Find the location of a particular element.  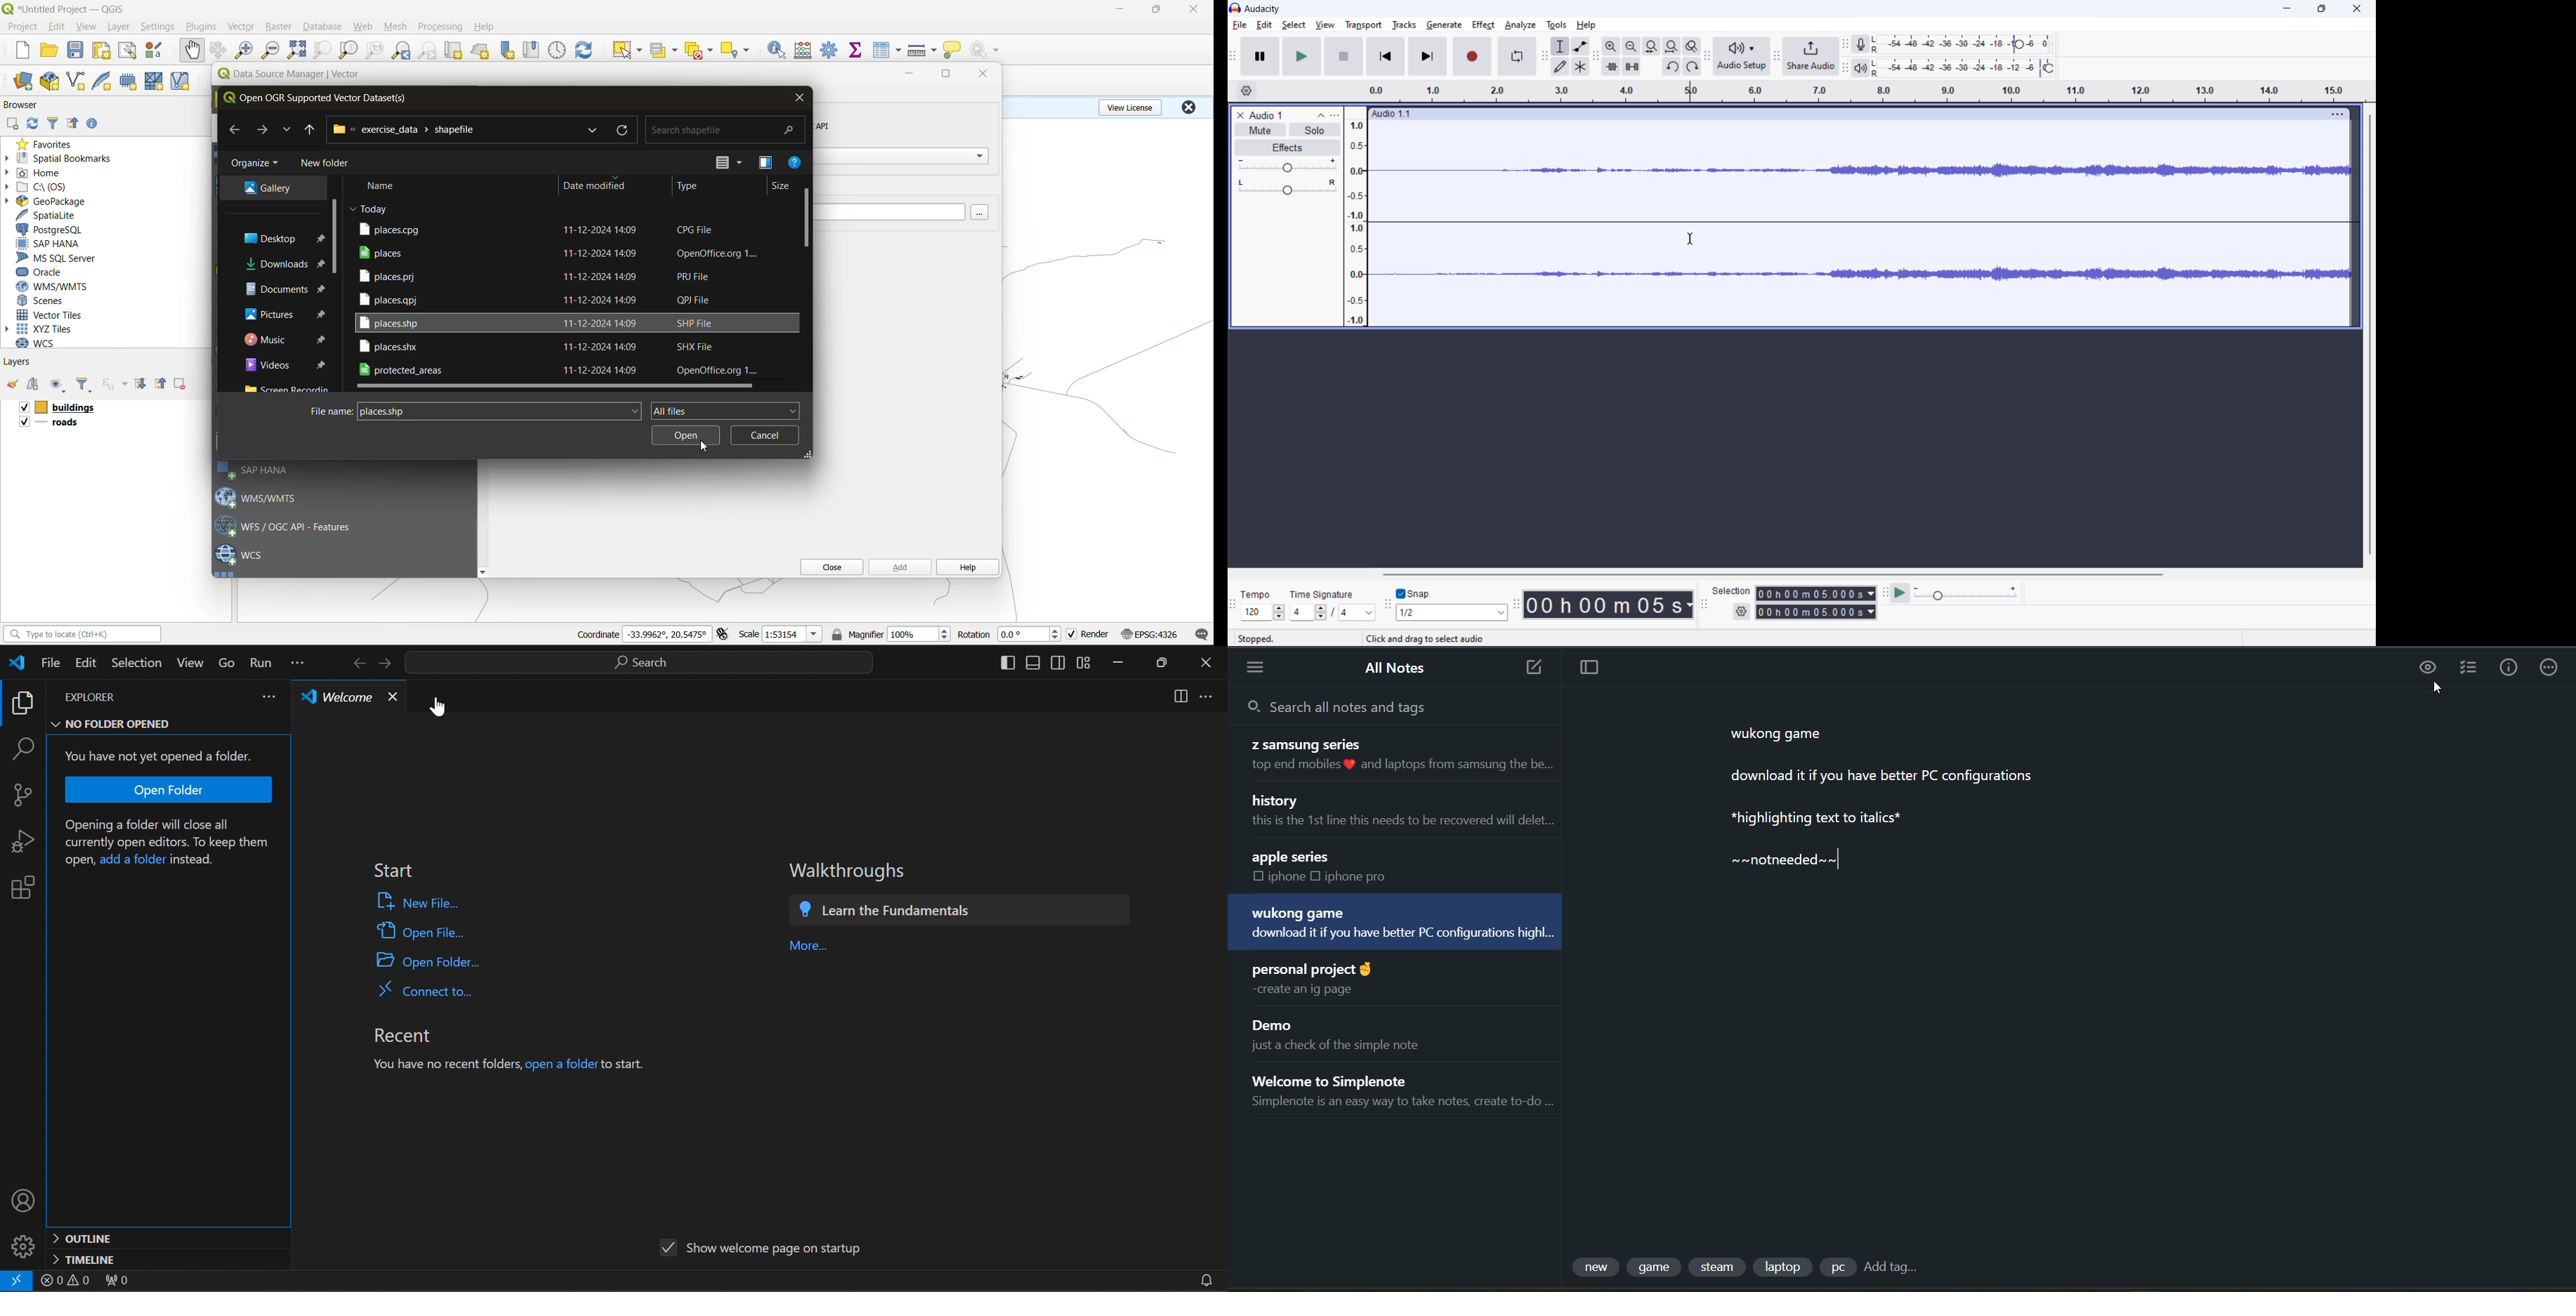

play is located at coordinates (1302, 57).